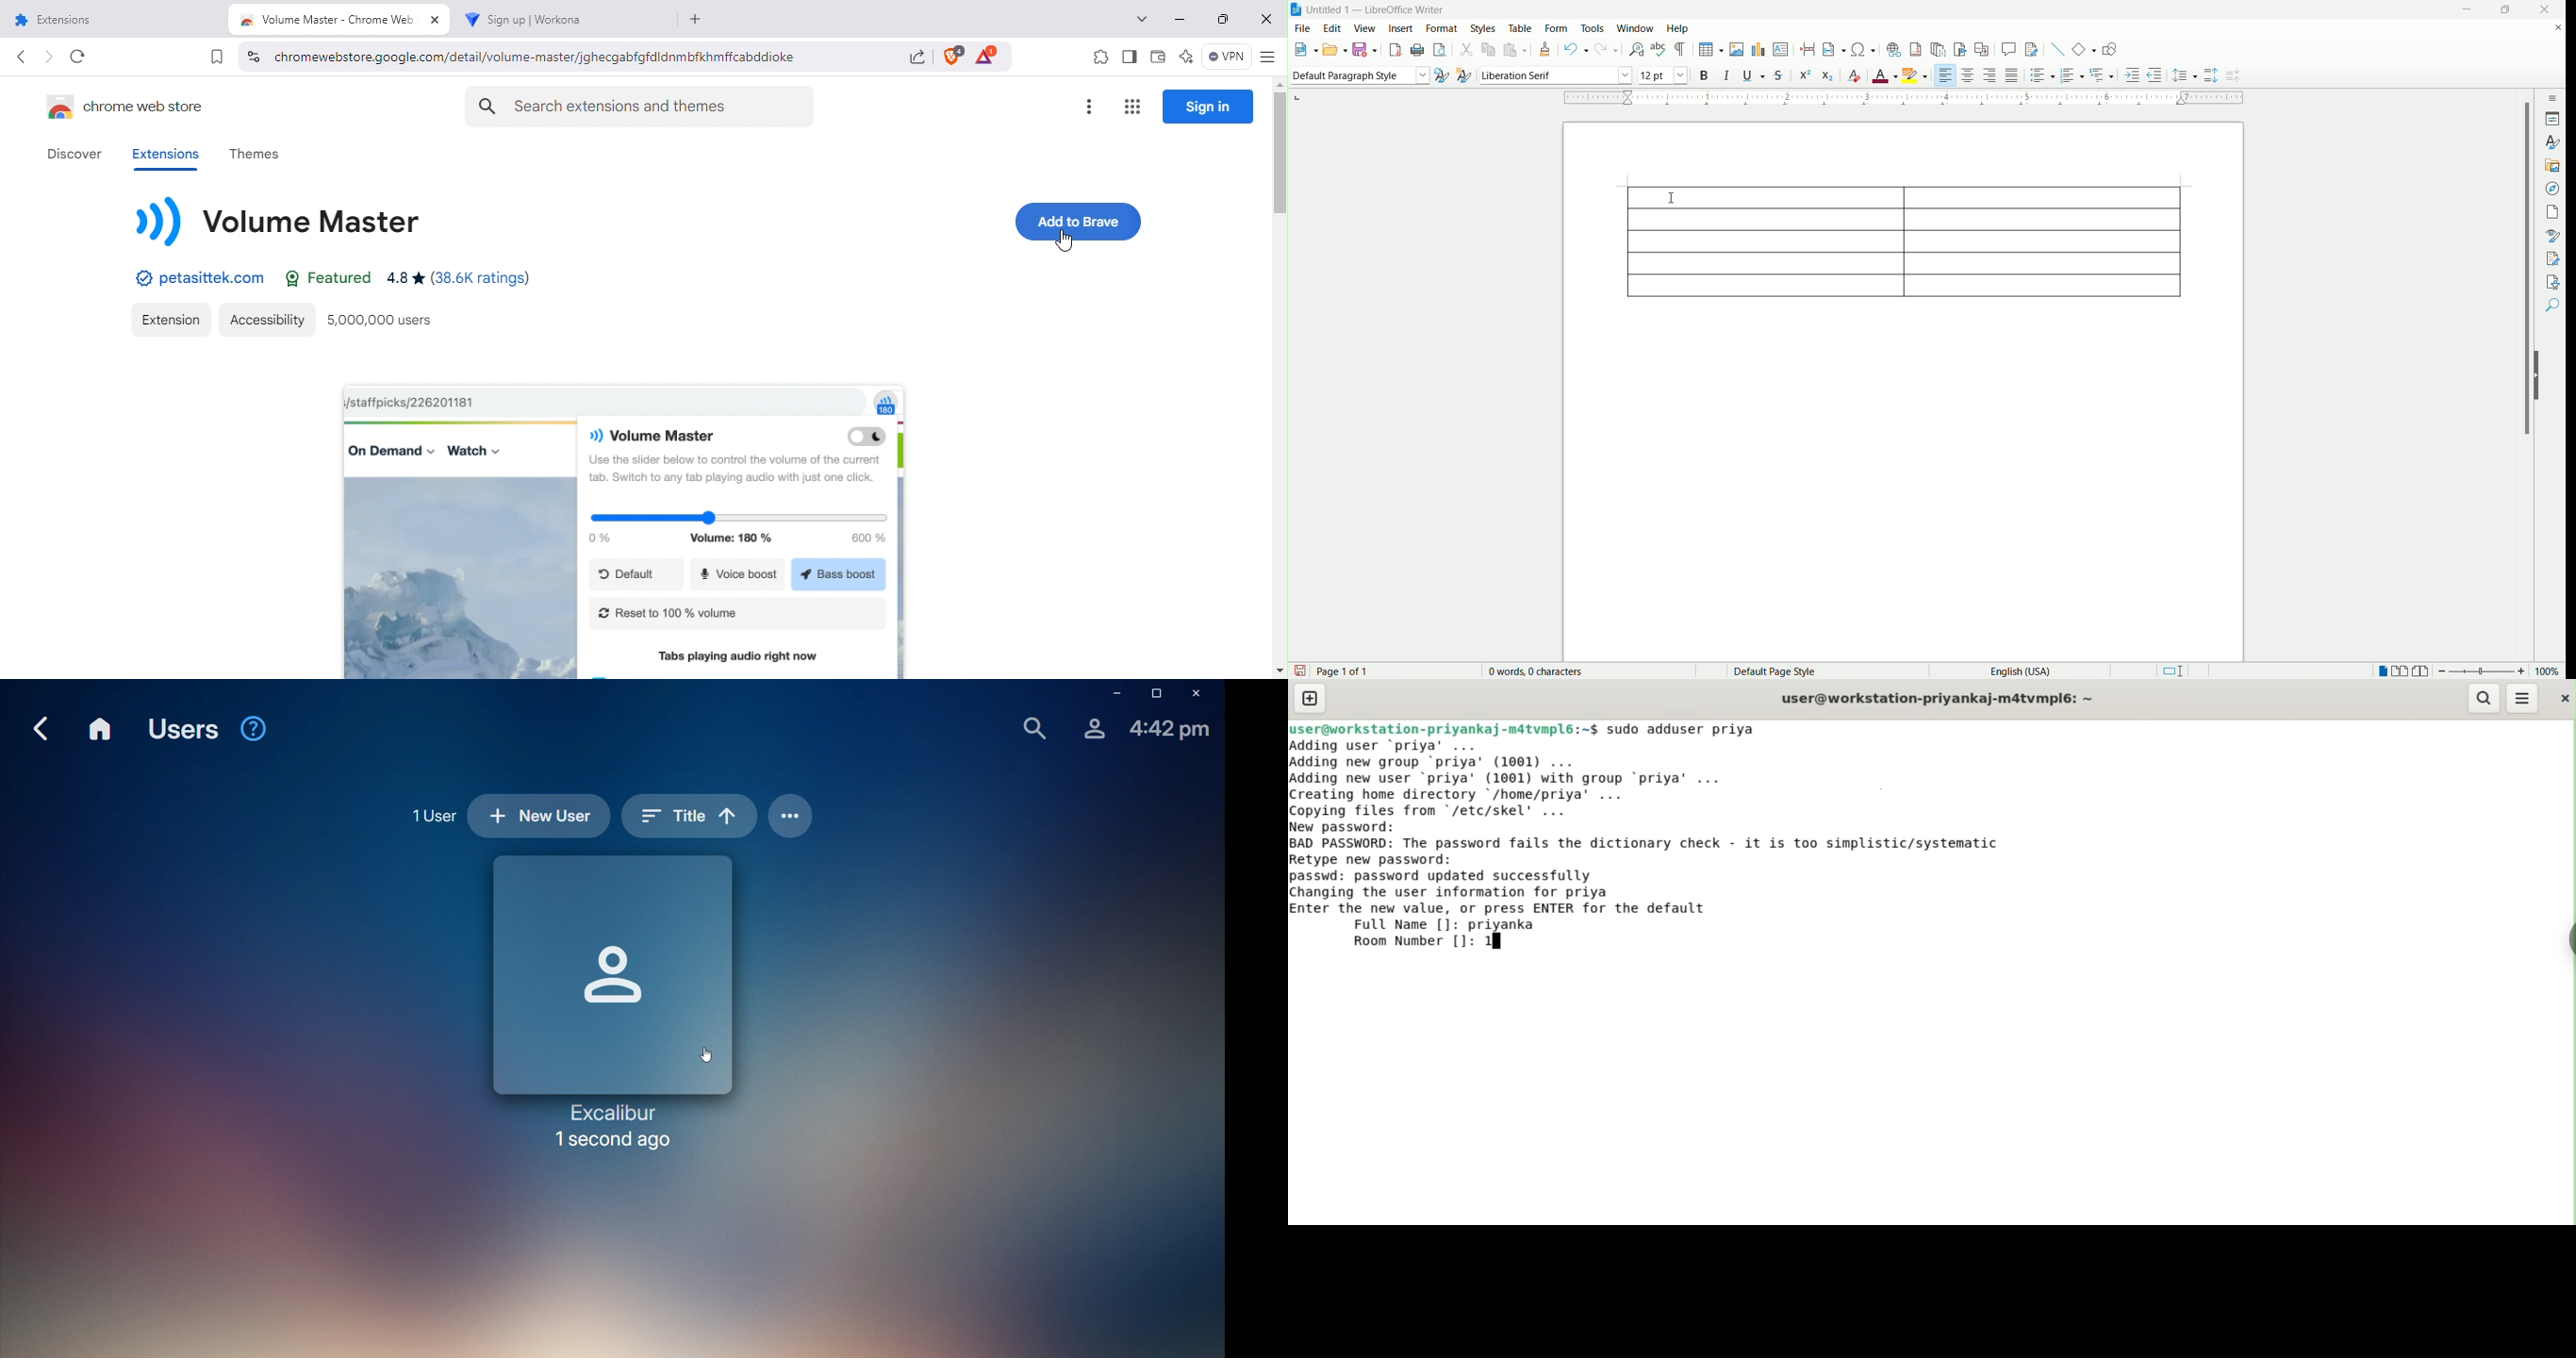 This screenshot has width=2576, height=1372. What do you see at coordinates (688, 814) in the screenshot?
I see `Filter by` at bounding box center [688, 814].